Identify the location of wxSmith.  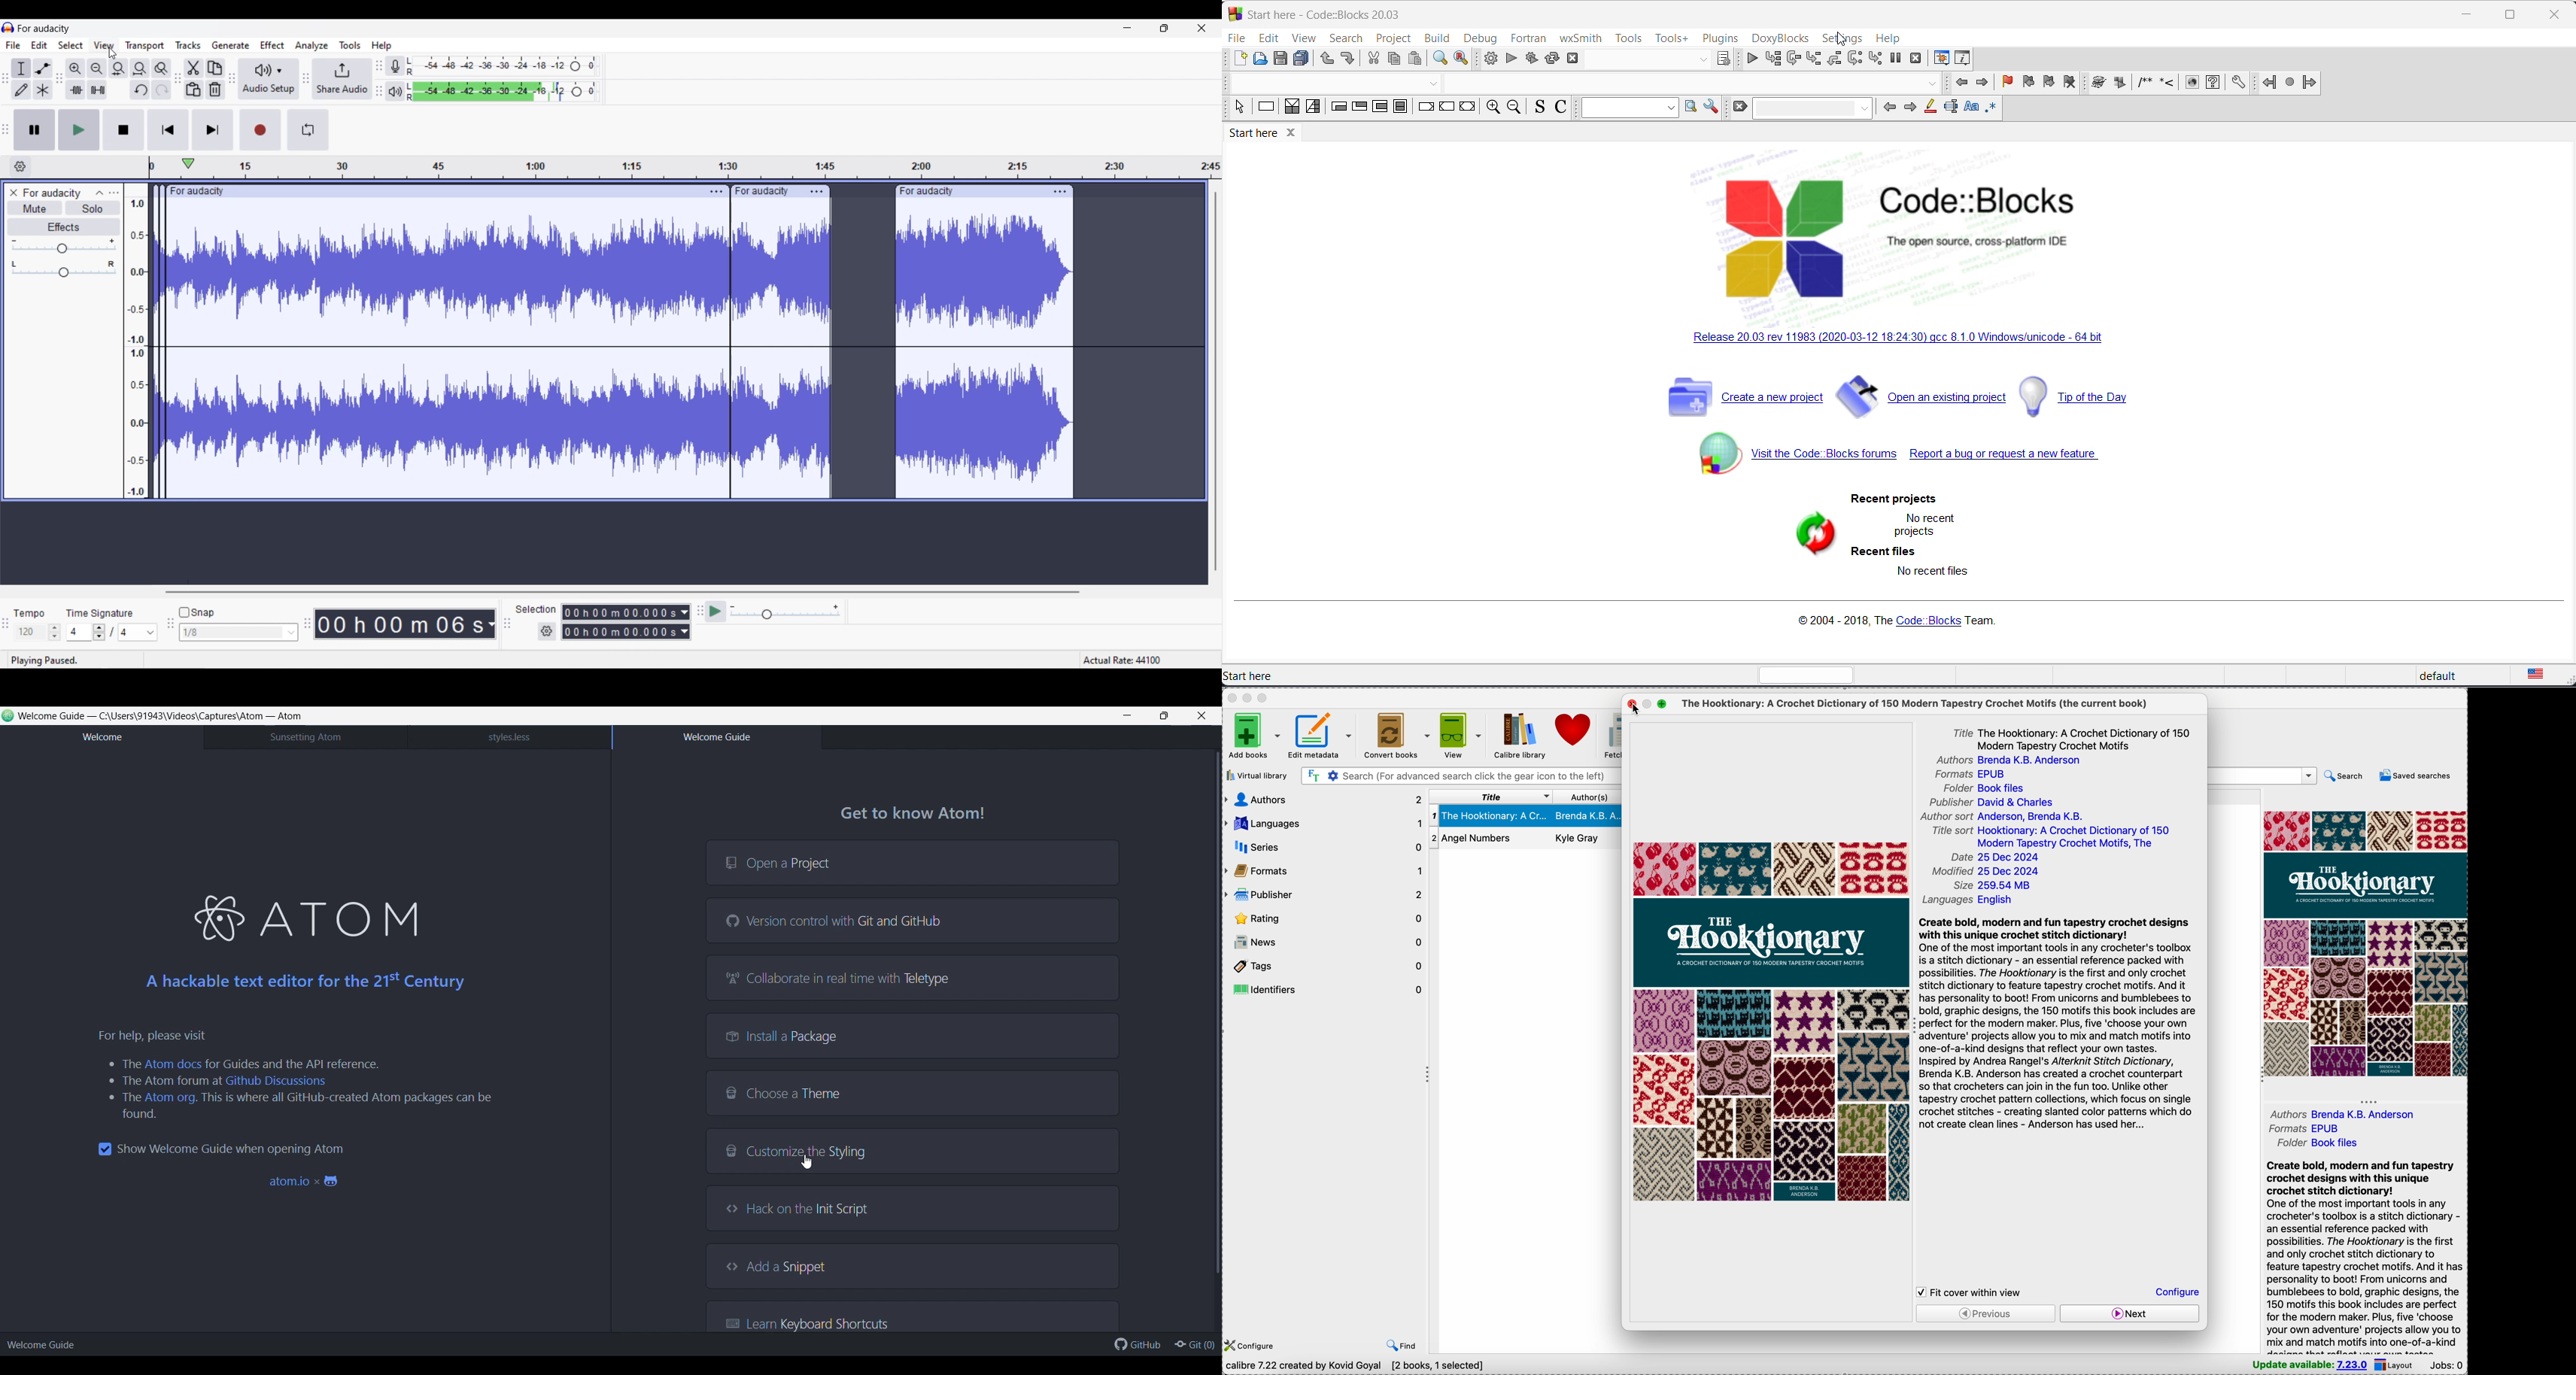
(1580, 38).